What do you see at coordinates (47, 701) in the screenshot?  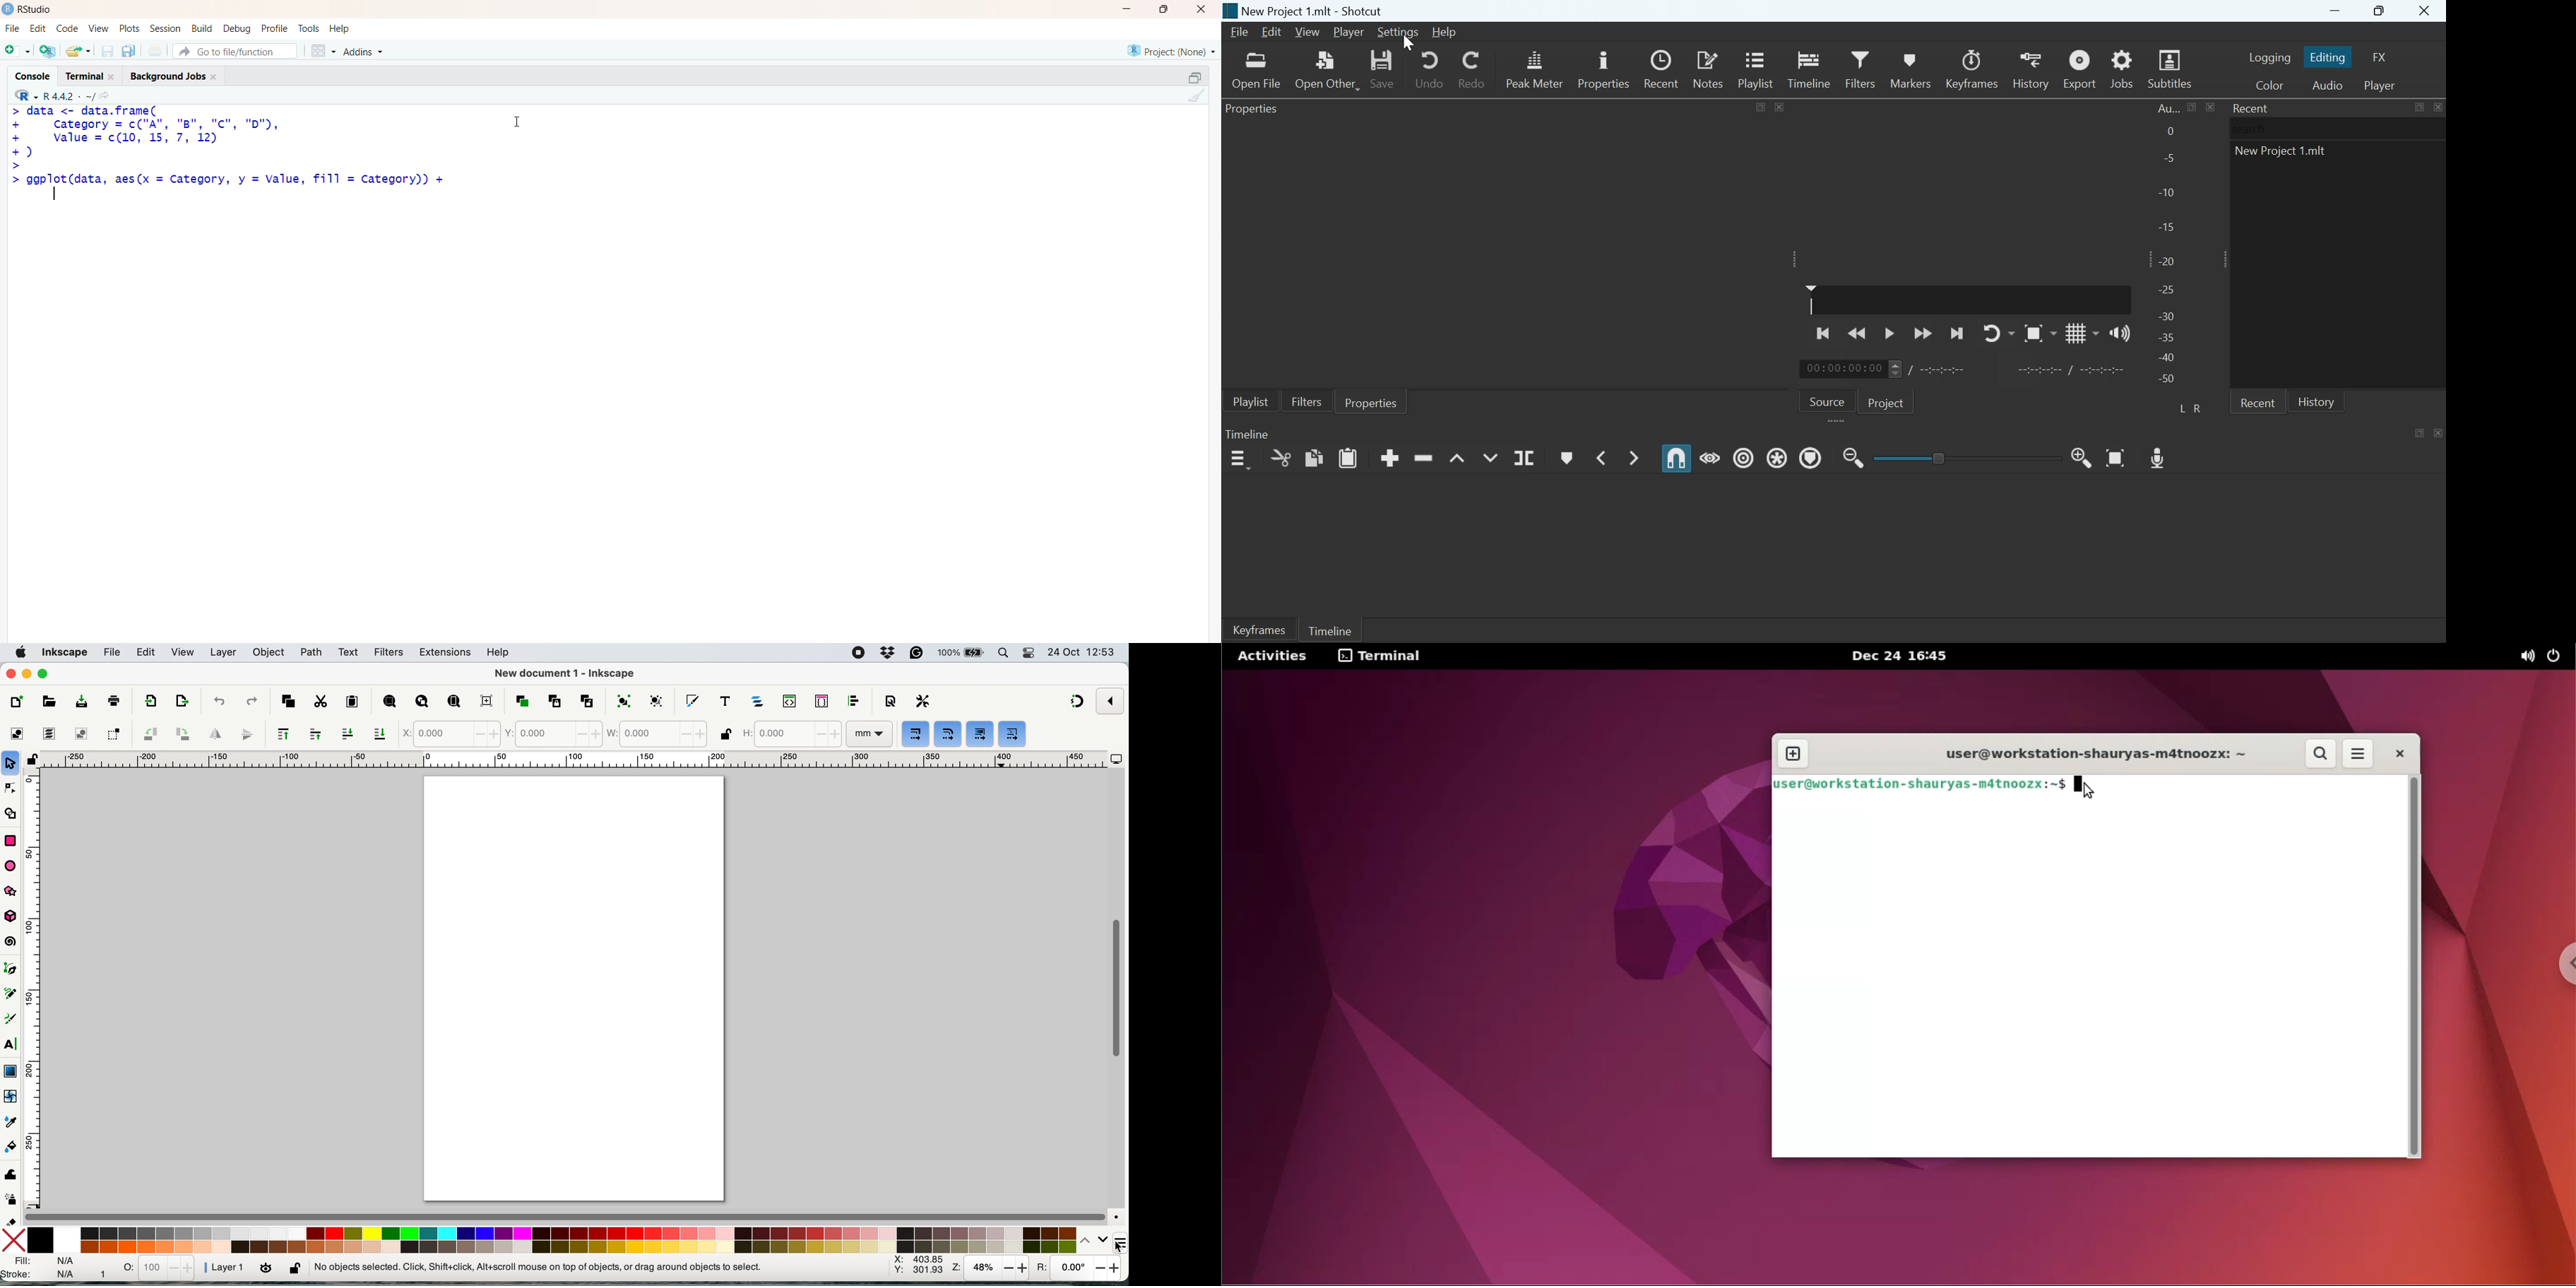 I see `open` at bounding box center [47, 701].